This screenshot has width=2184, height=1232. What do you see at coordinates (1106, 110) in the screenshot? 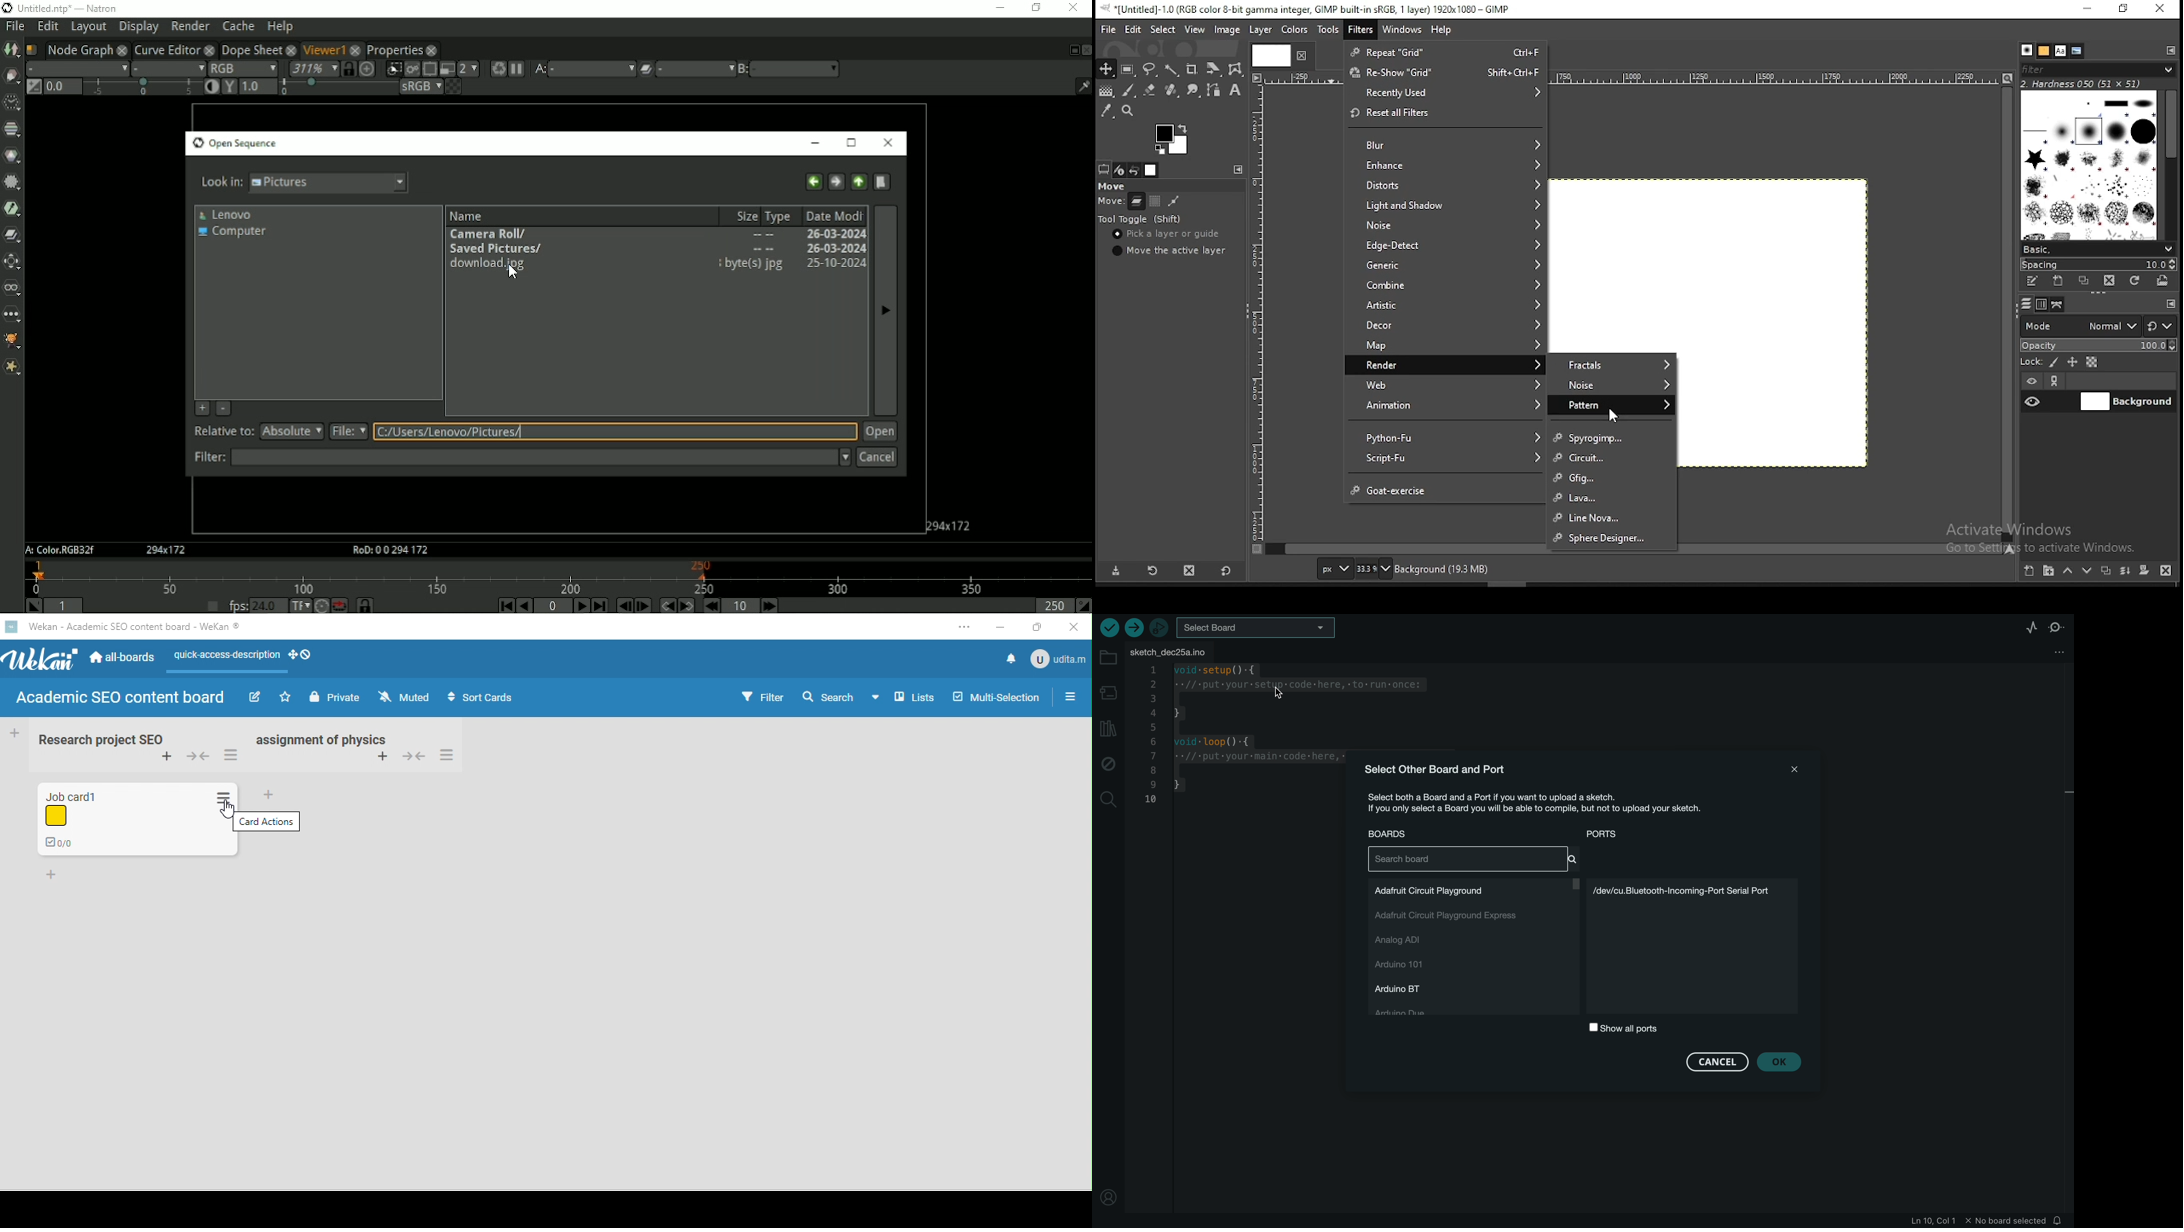
I see `color picker tool` at bounding box center [1106, 110].